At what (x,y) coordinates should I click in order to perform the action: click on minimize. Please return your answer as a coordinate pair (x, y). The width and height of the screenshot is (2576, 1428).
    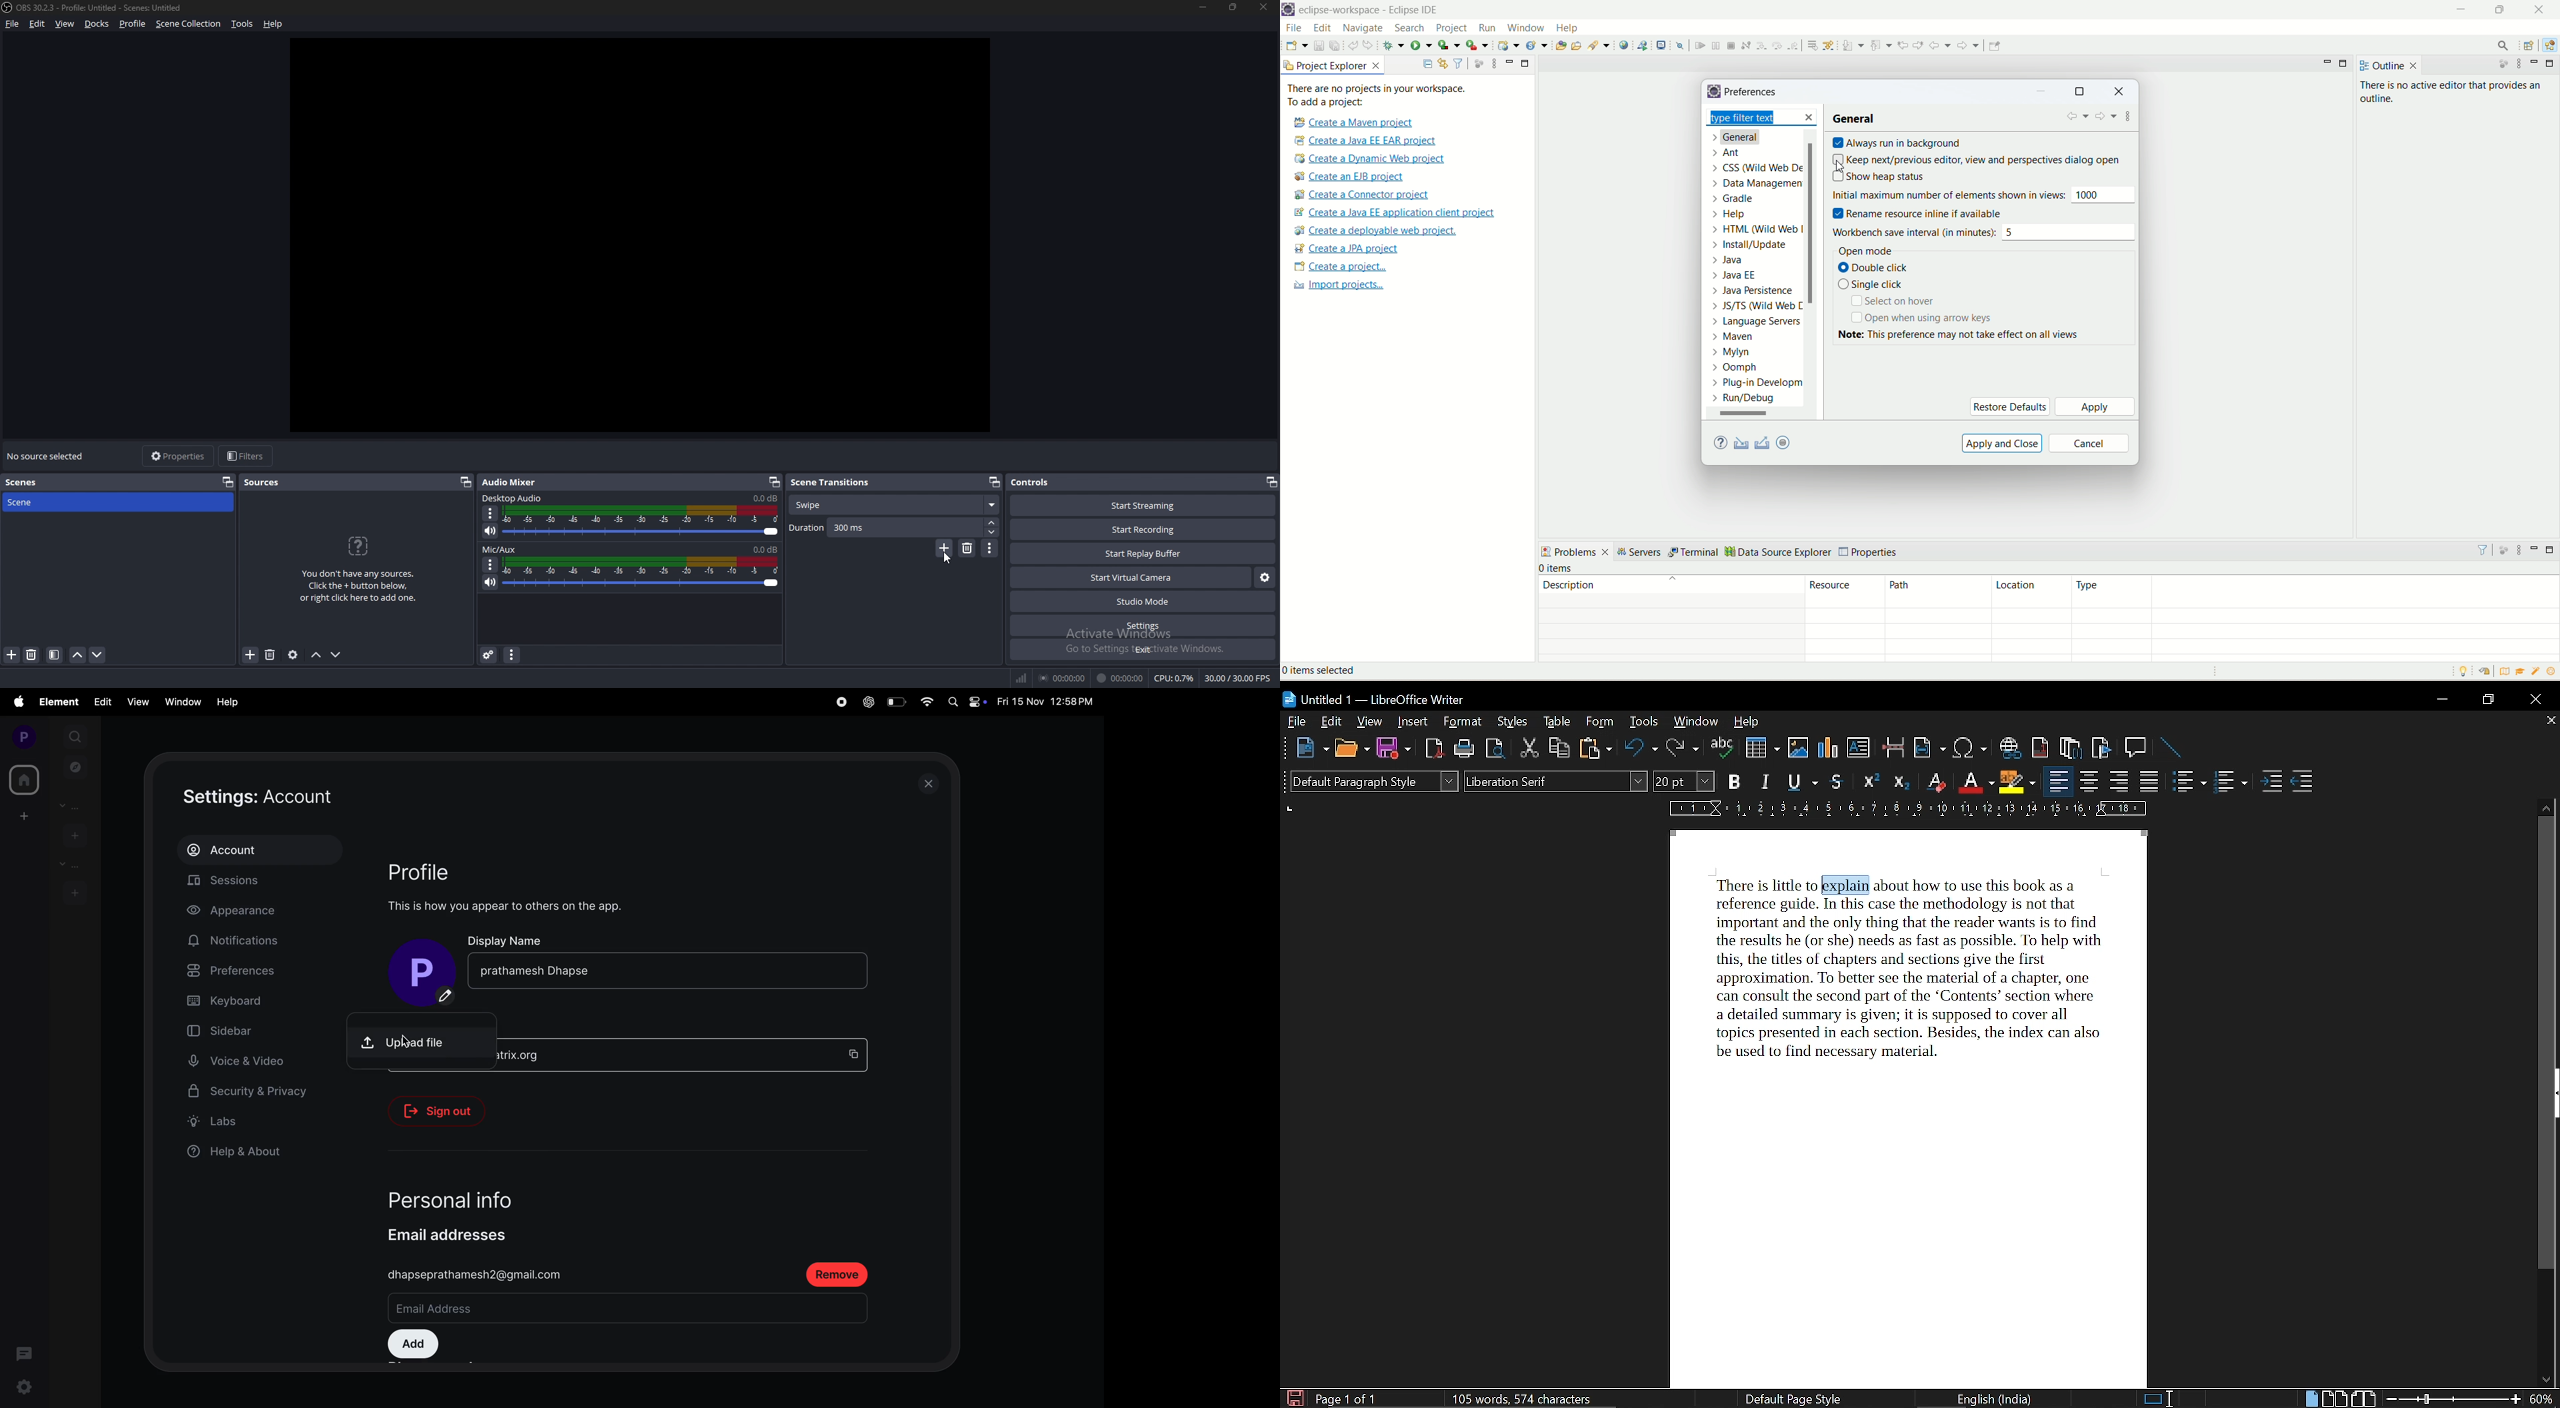
    Looking at the image, I should click on (2537, 548).